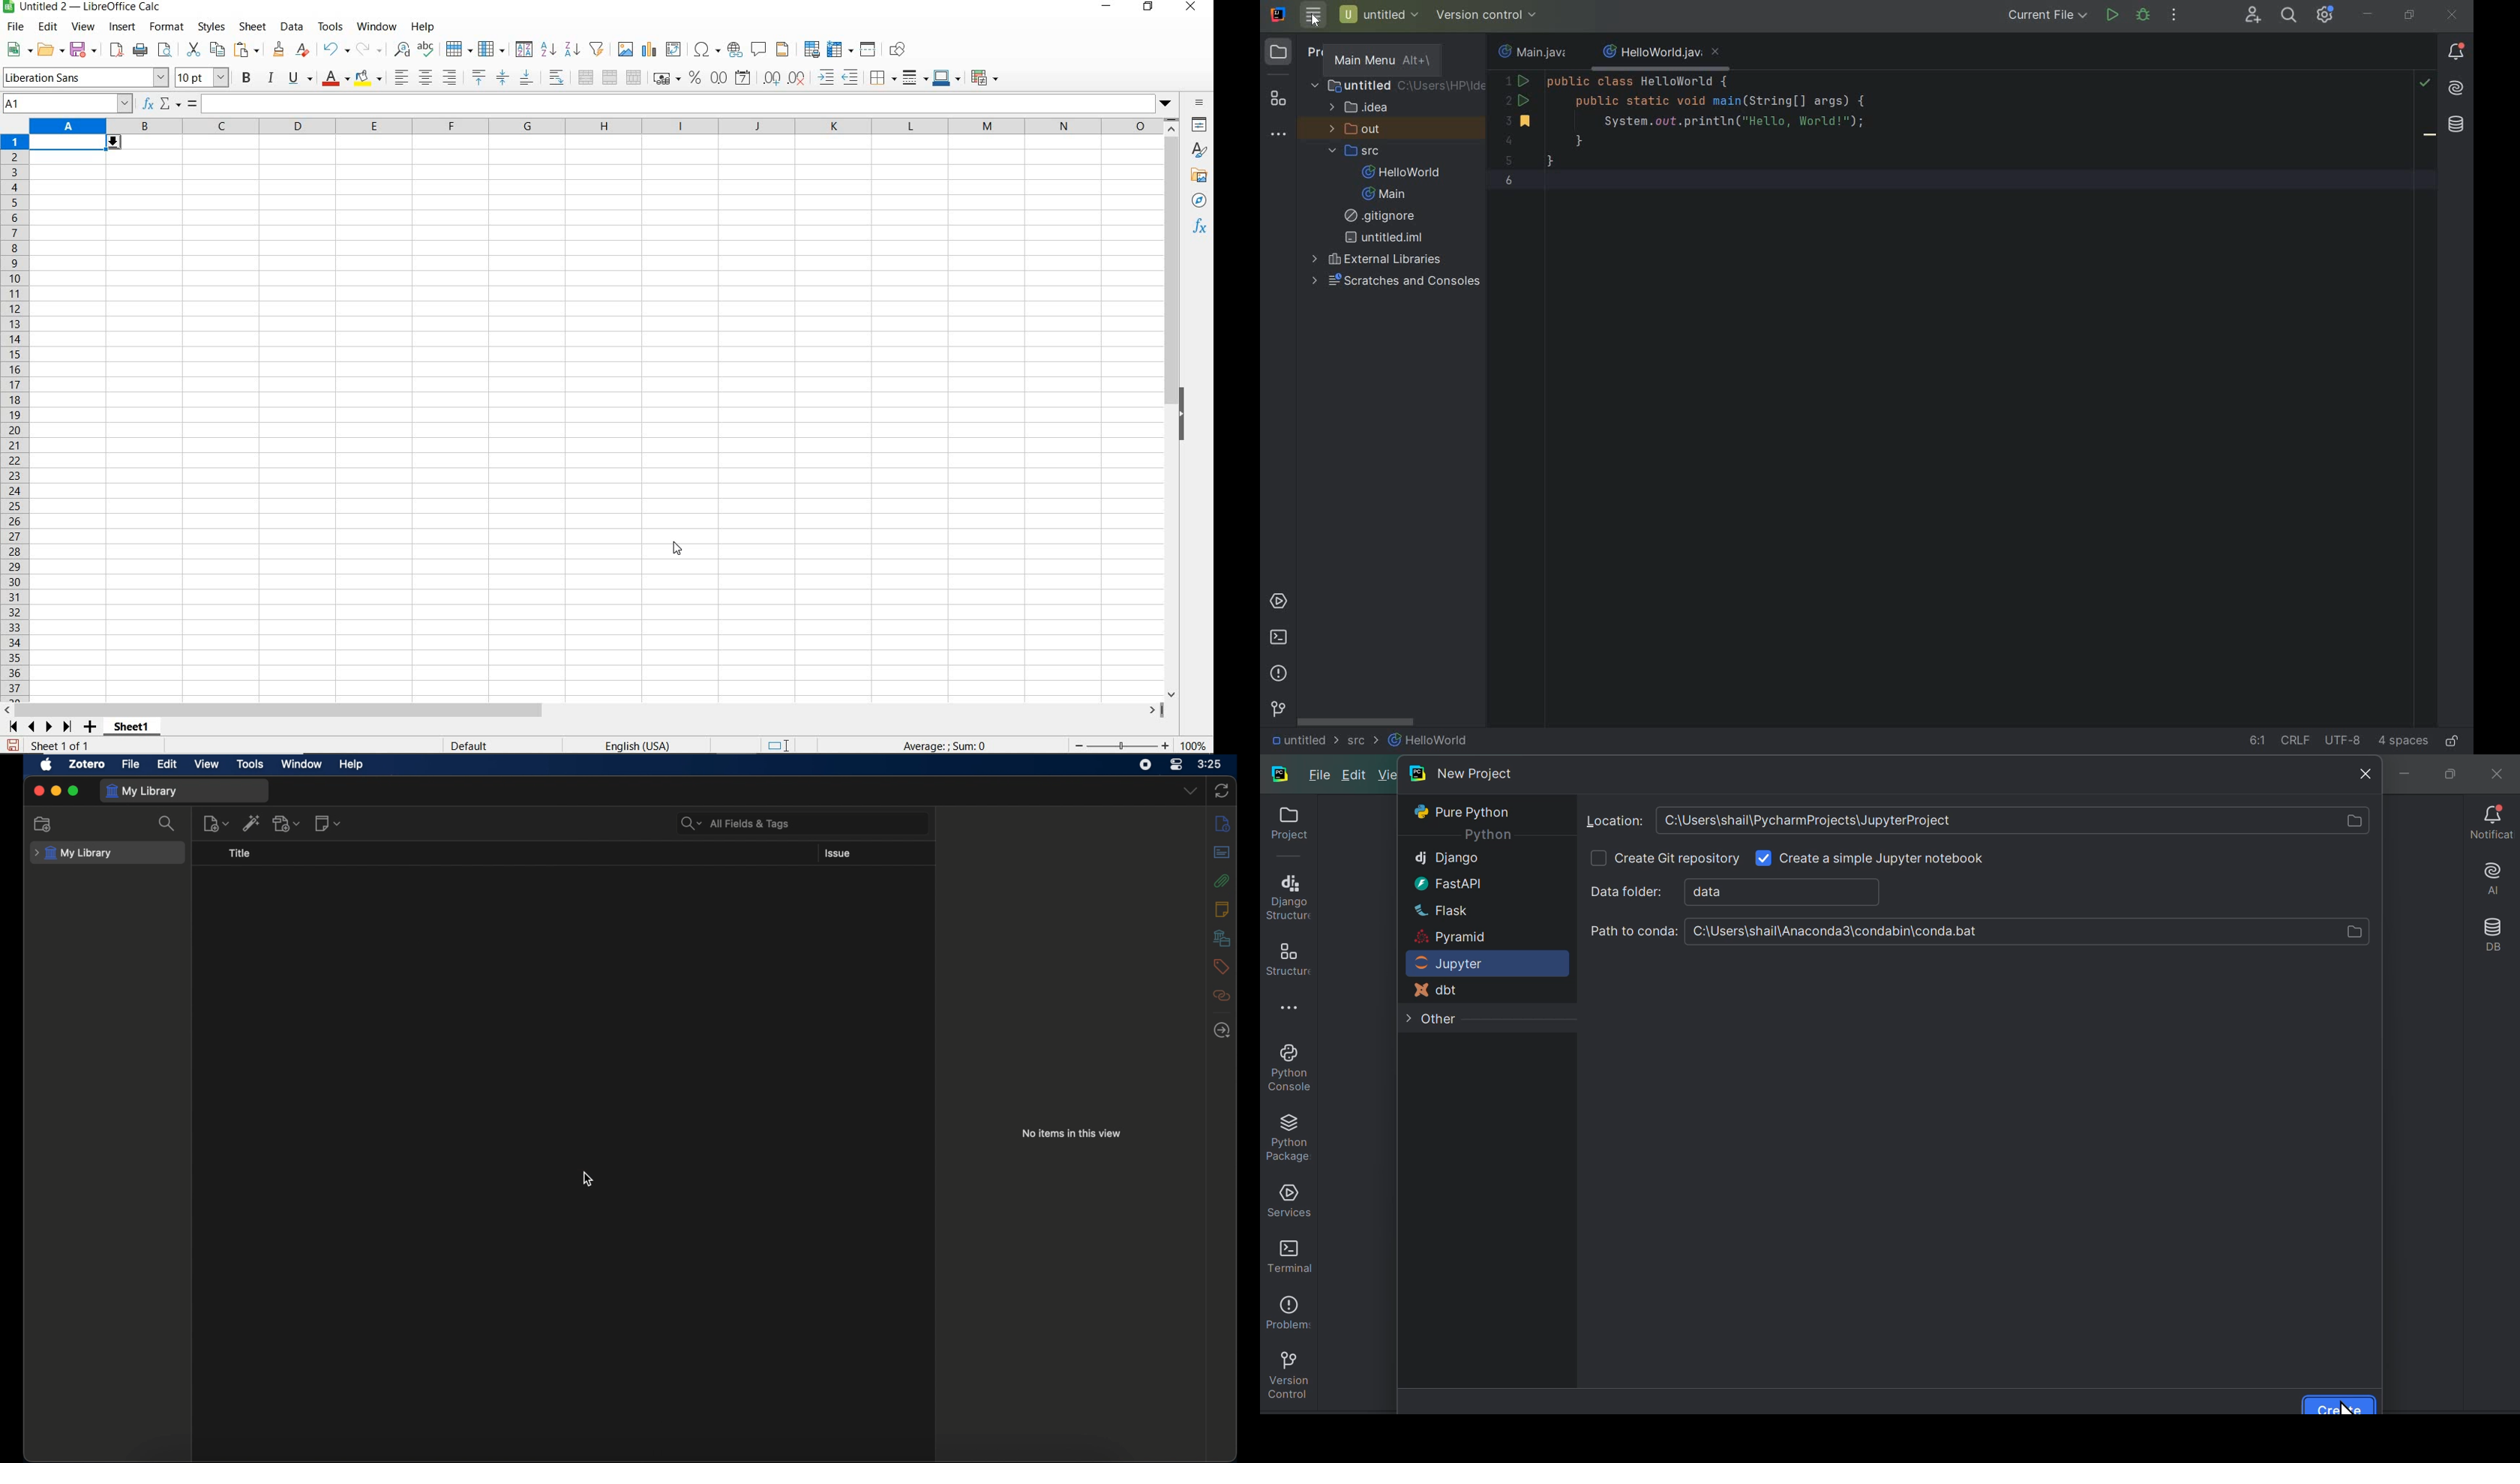 This screenshot has height=1484, width=2520. What do you see at coordinates (1221, 937) in the screenshot?
I see `libraries` at bounding box center [1221, 937].